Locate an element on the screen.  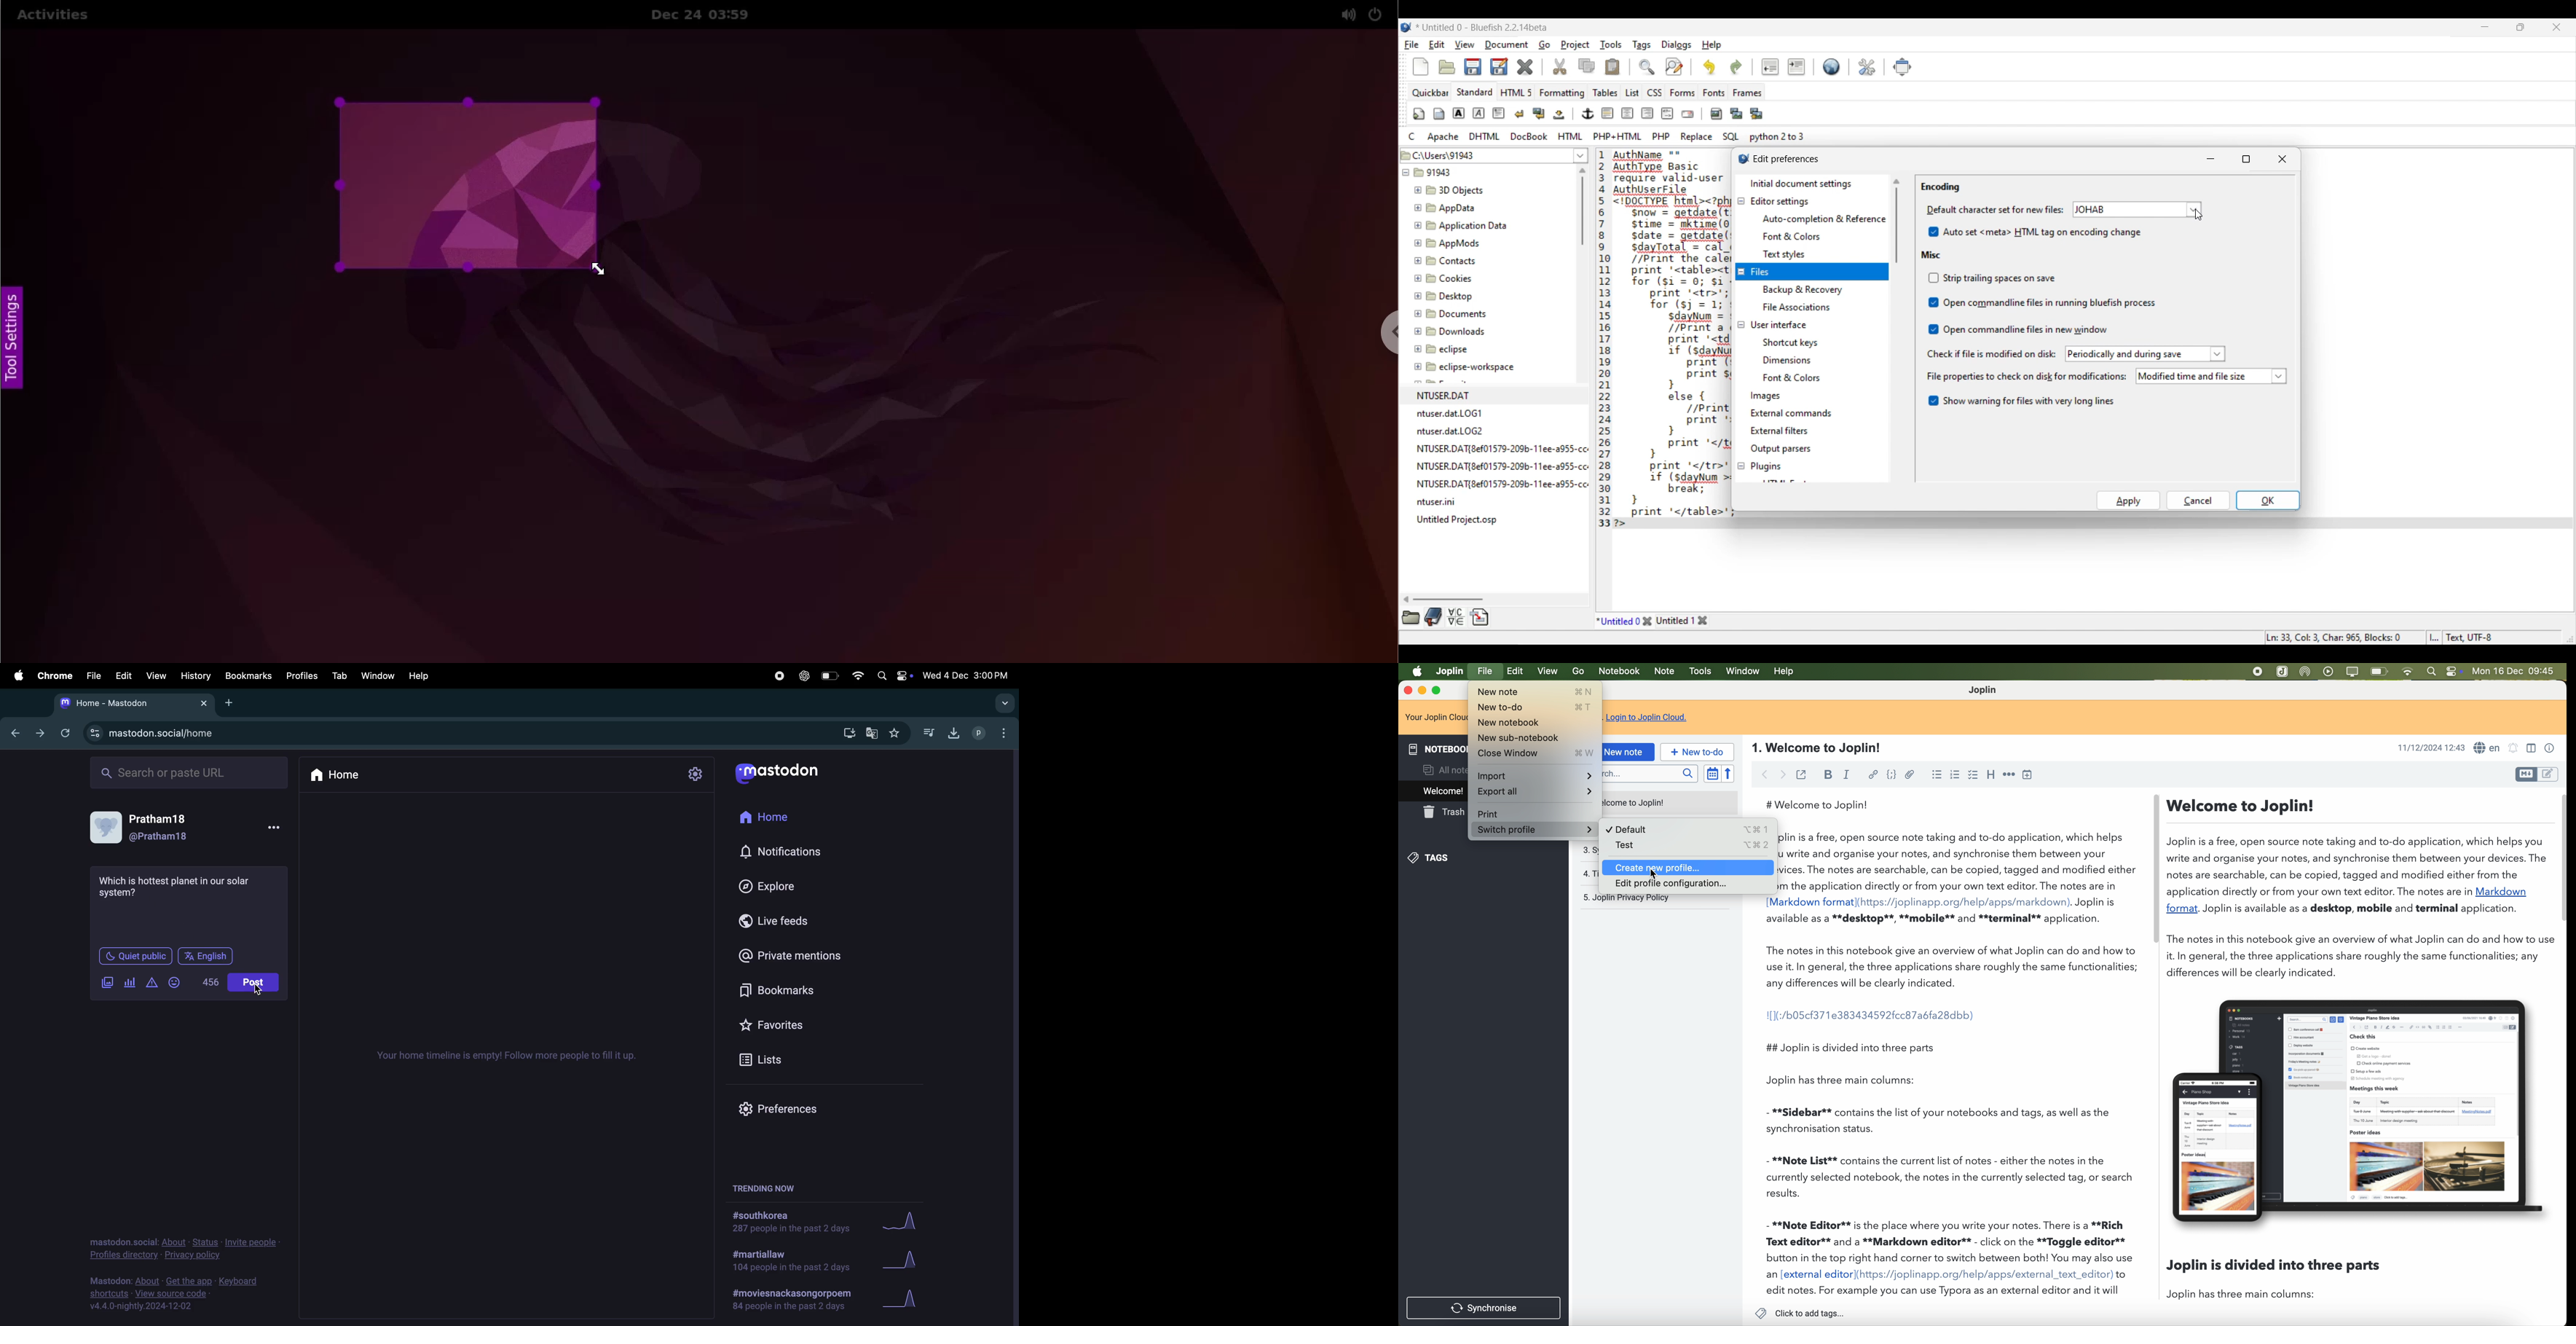
Forms is located at coordinates (1683, 93).